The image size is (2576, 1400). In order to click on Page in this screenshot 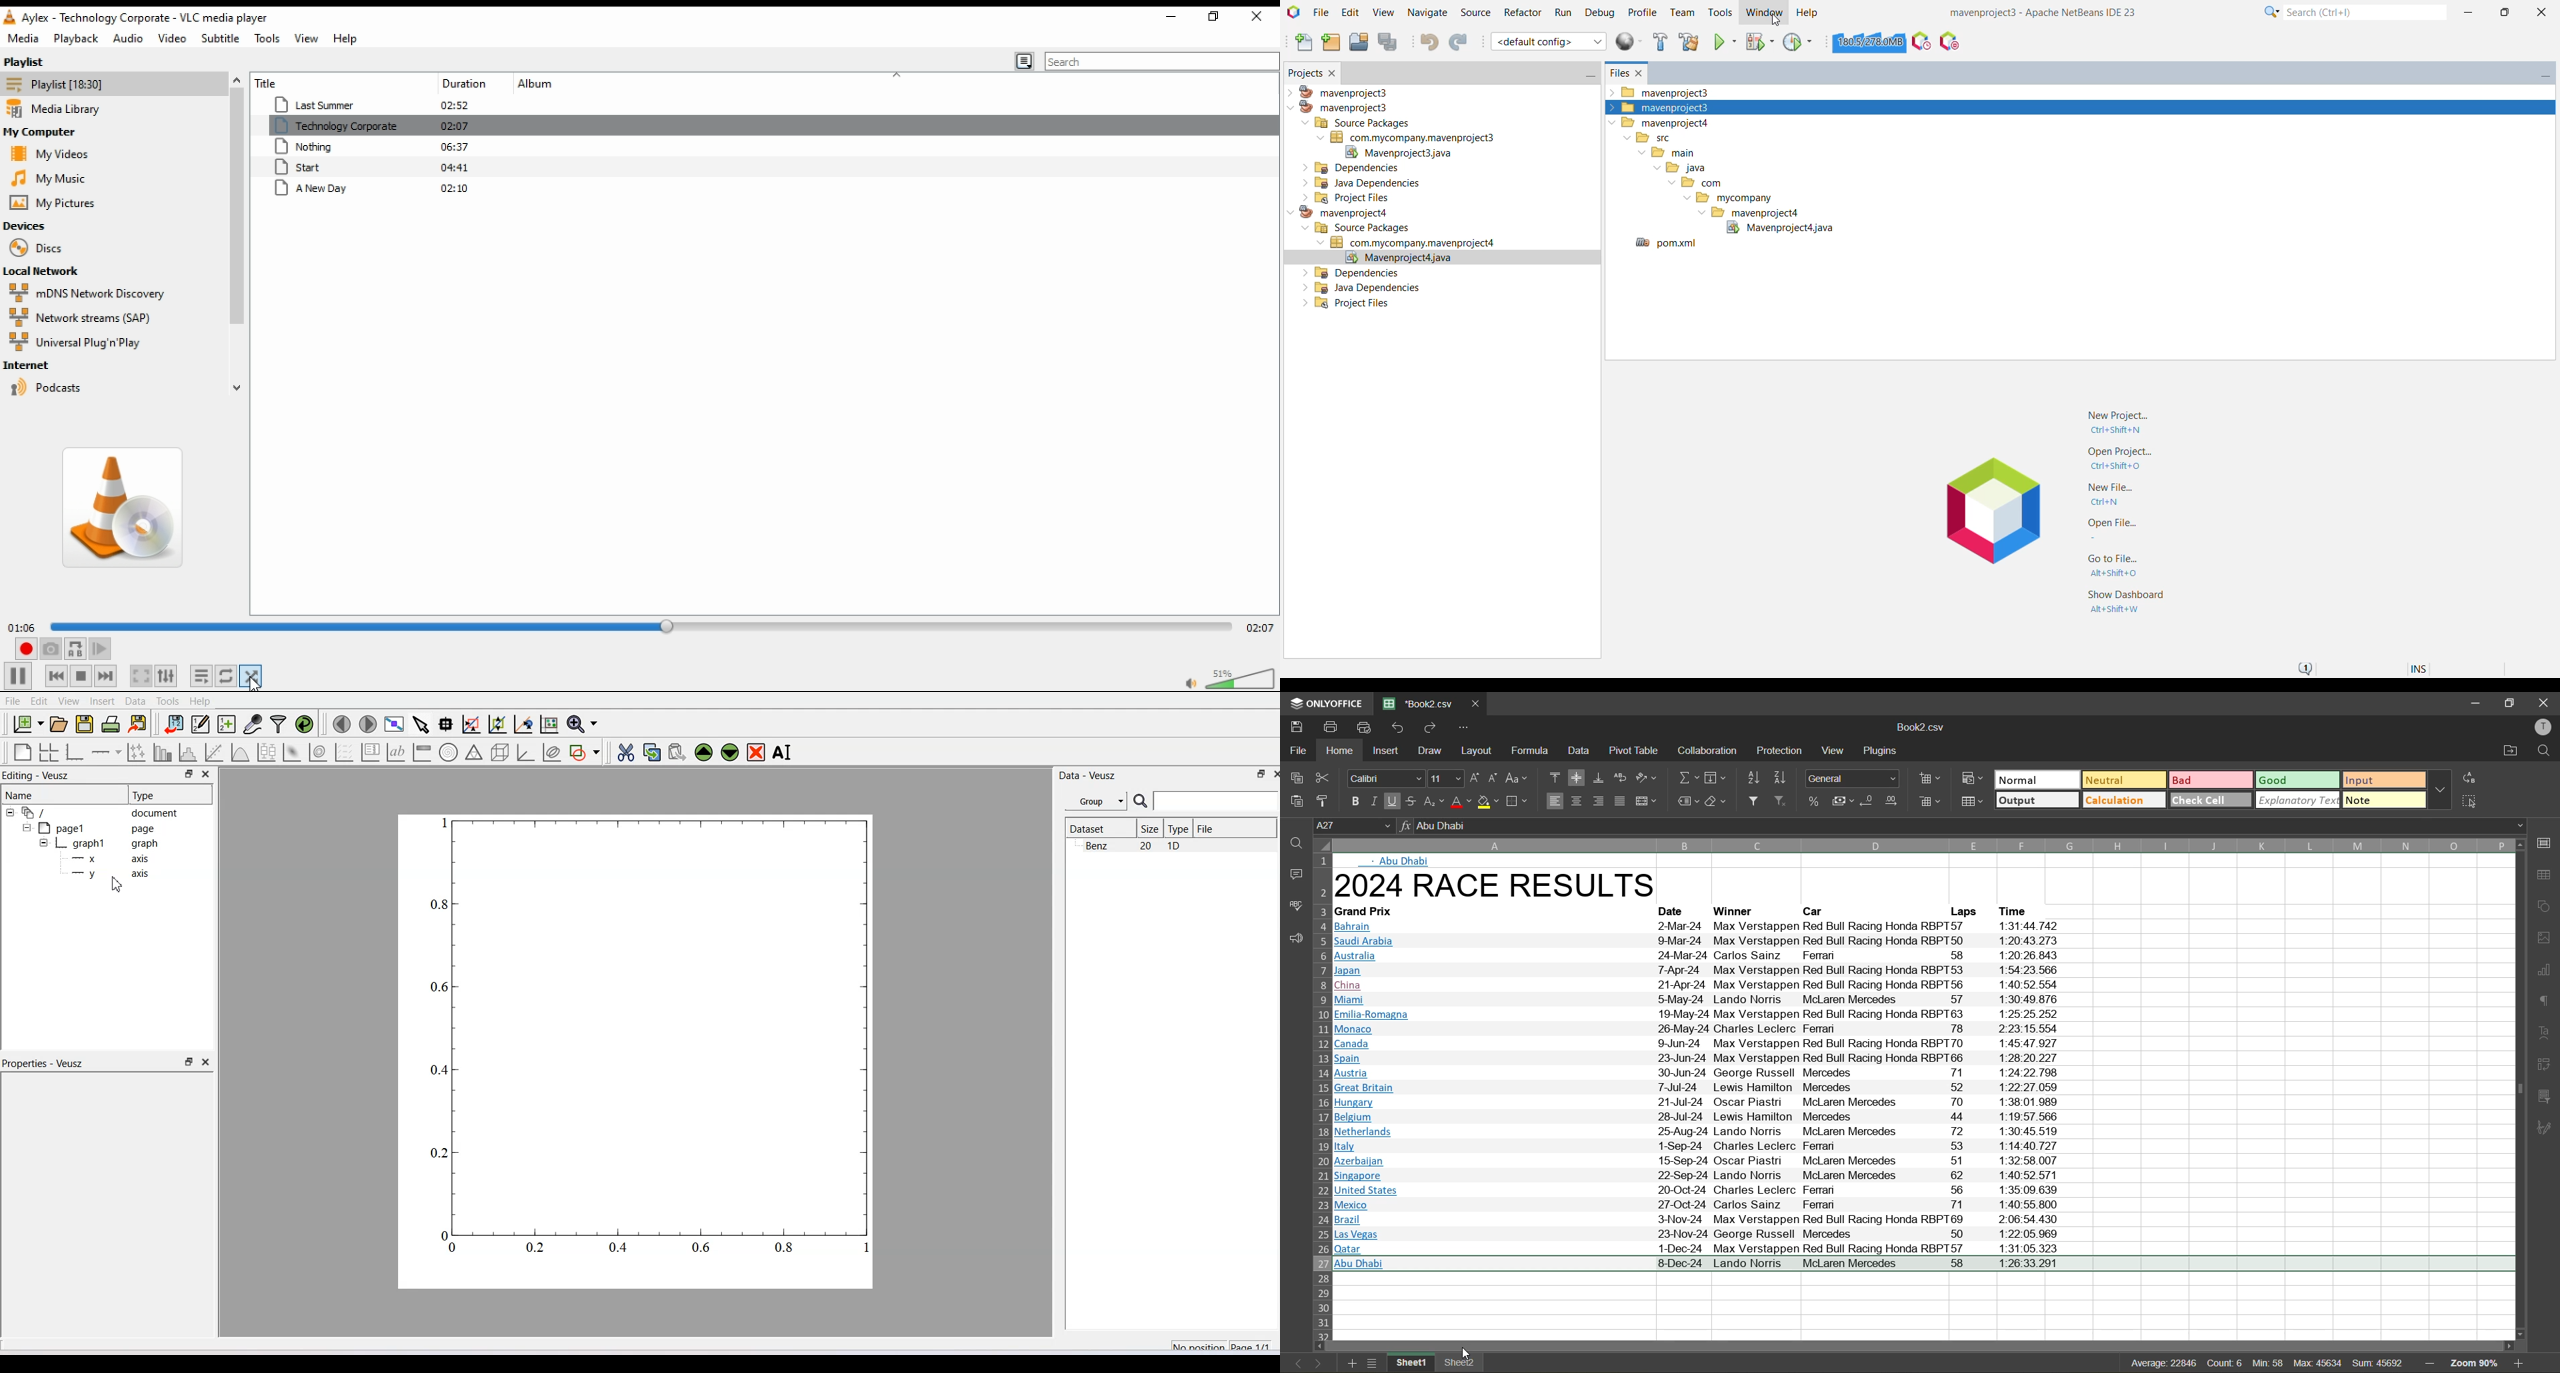, I will do `click(101, 828)`.